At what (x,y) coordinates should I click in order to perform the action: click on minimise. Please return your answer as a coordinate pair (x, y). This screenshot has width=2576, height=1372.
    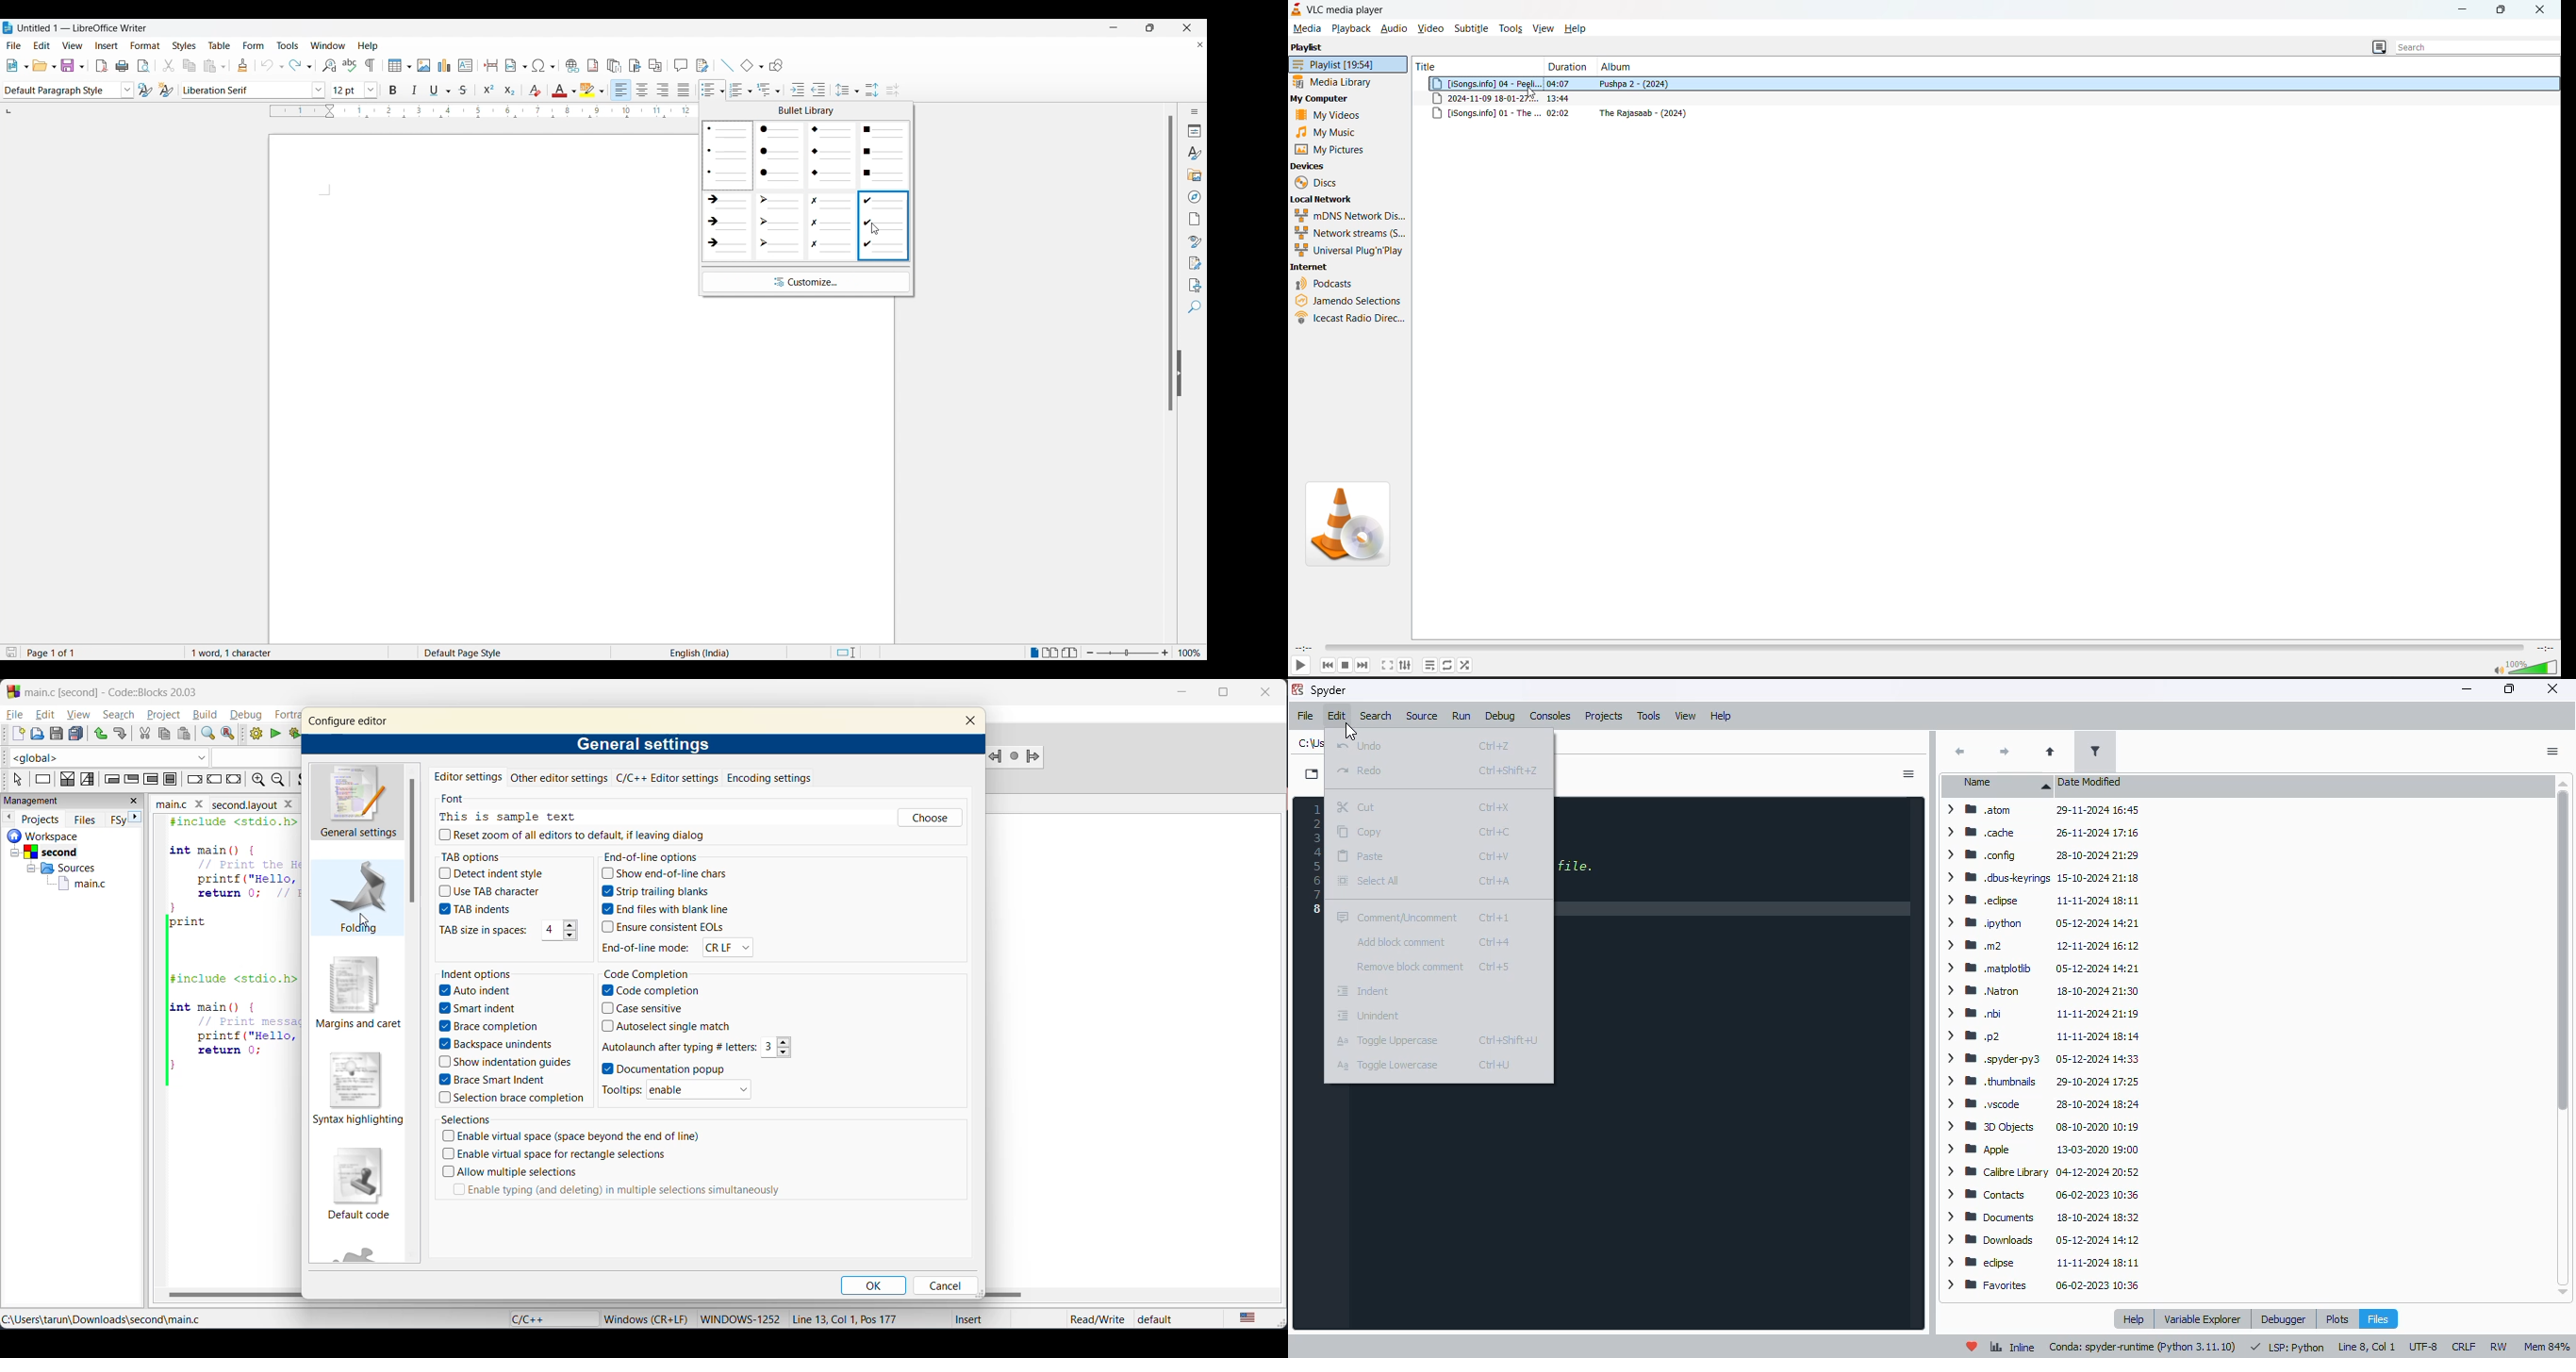
    Looking at the image, I should click on (1119, 27).